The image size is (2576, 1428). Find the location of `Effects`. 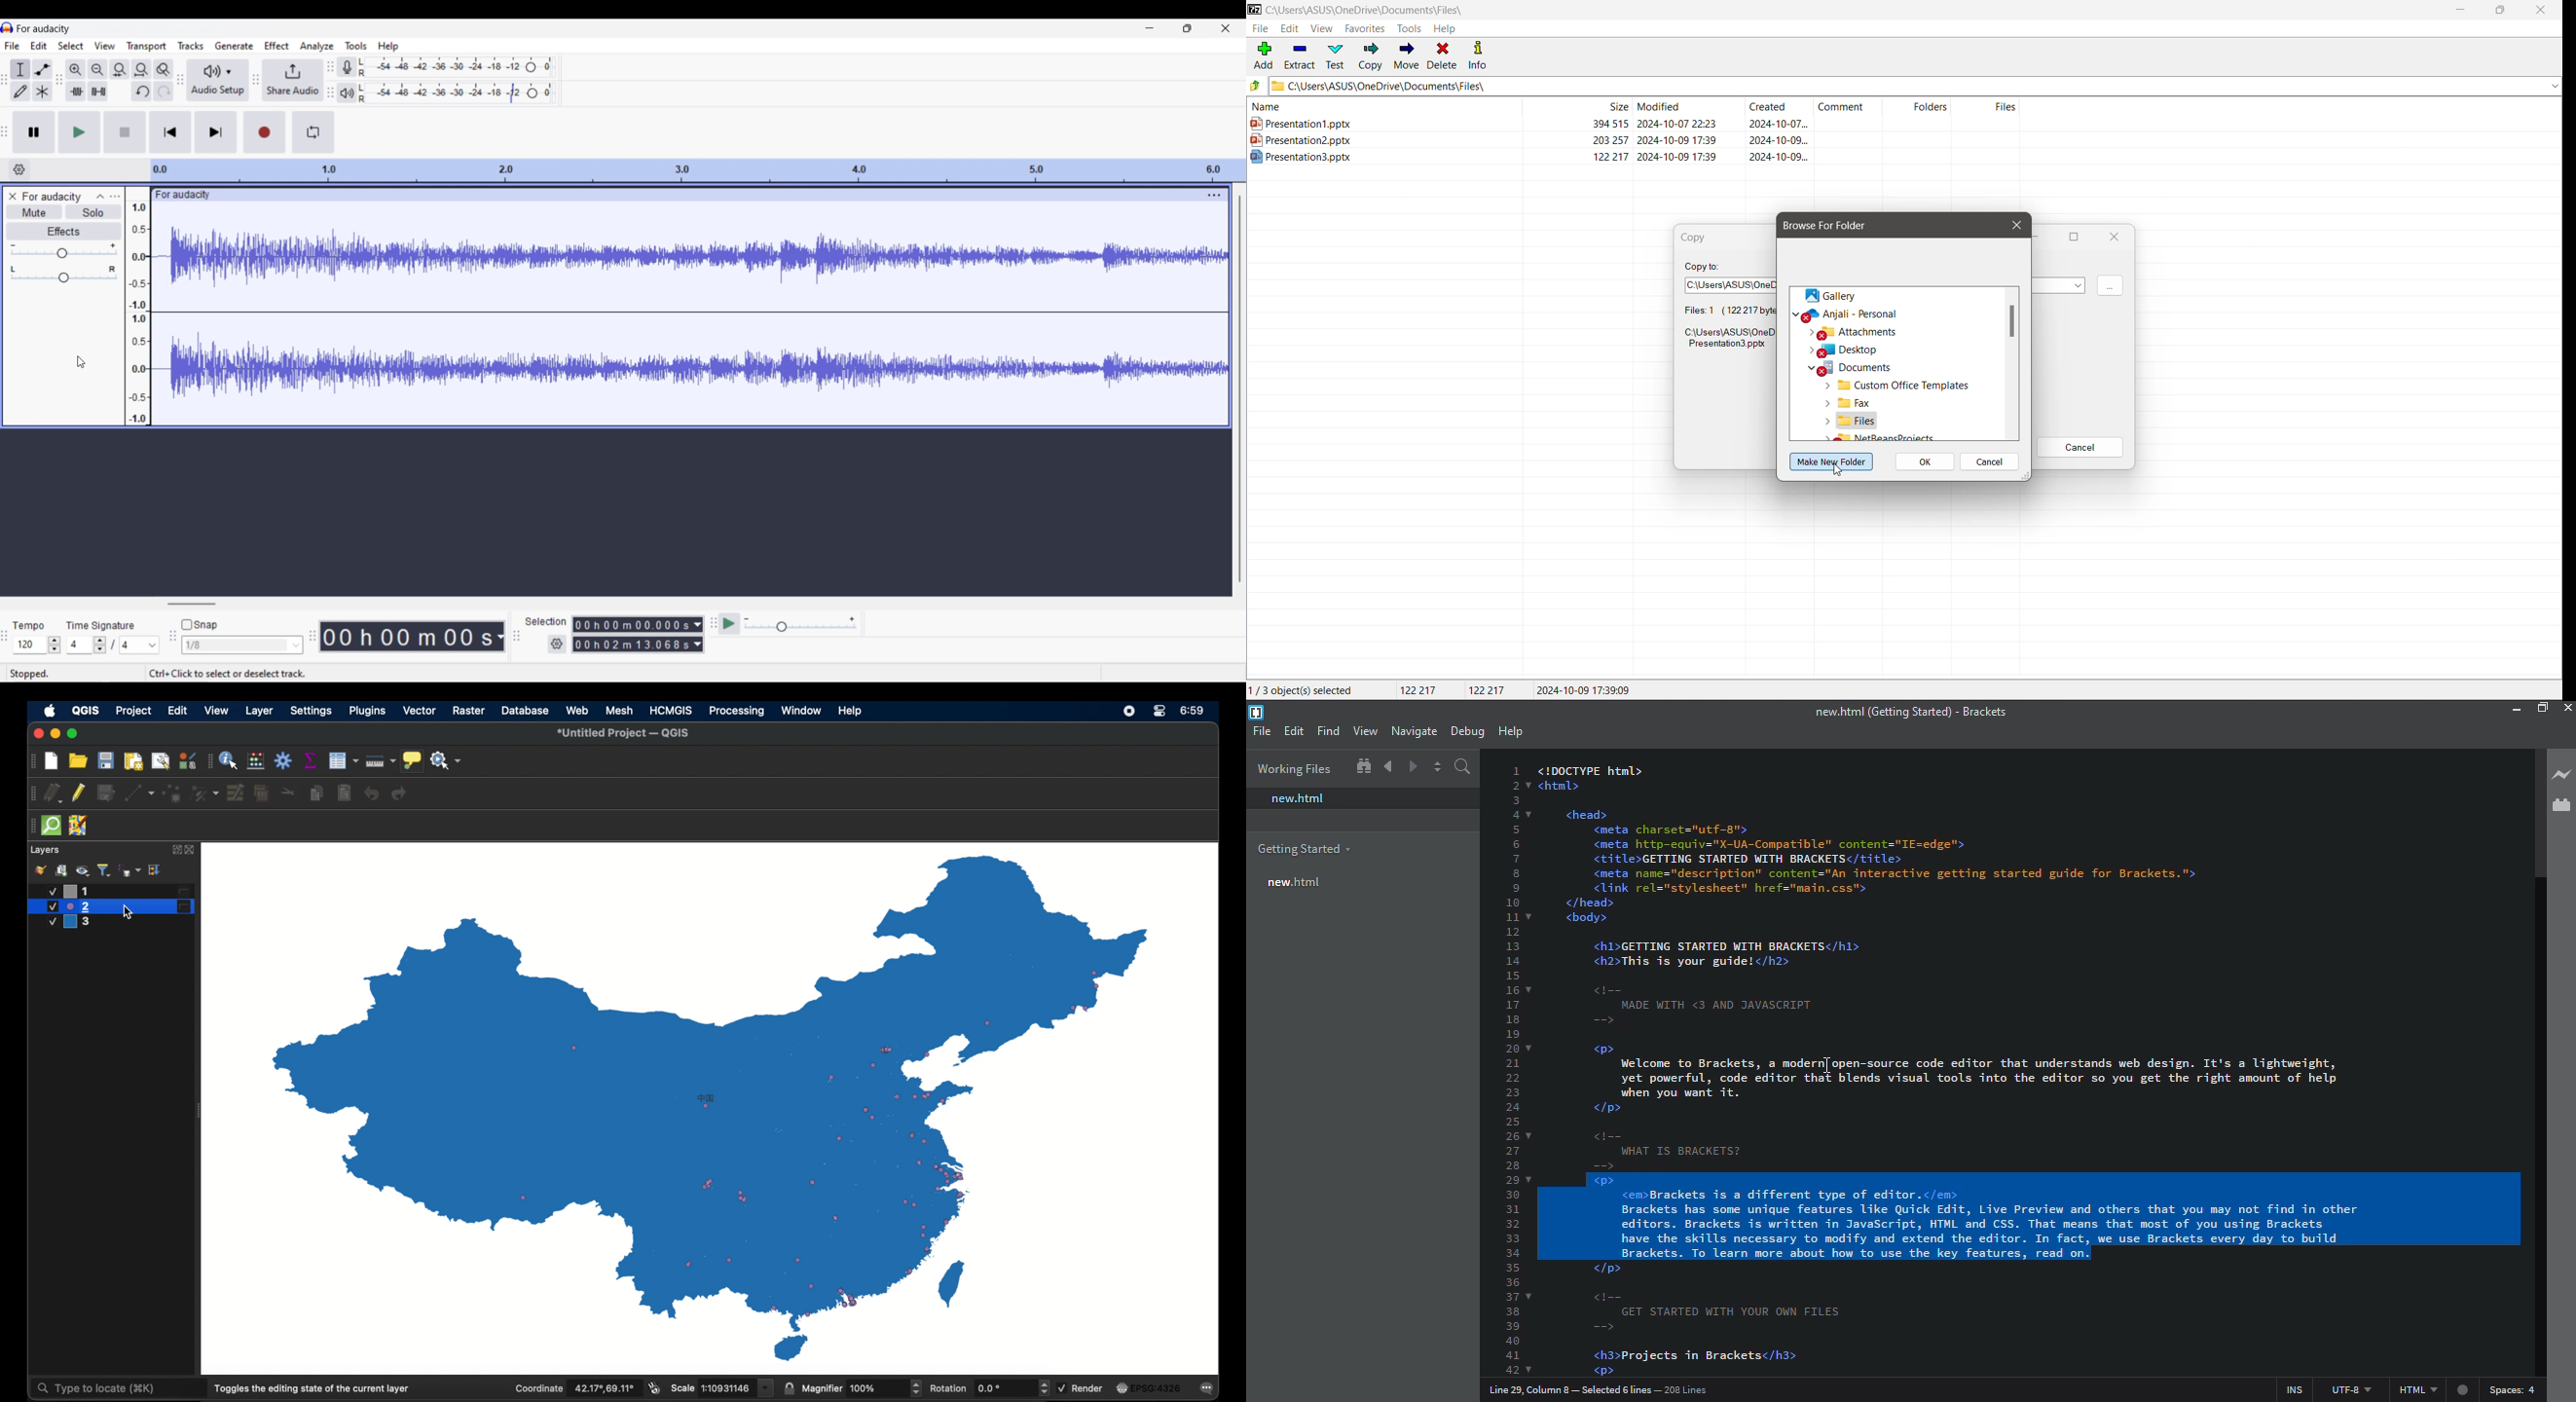

Effects is located at coordinates (48, 231).